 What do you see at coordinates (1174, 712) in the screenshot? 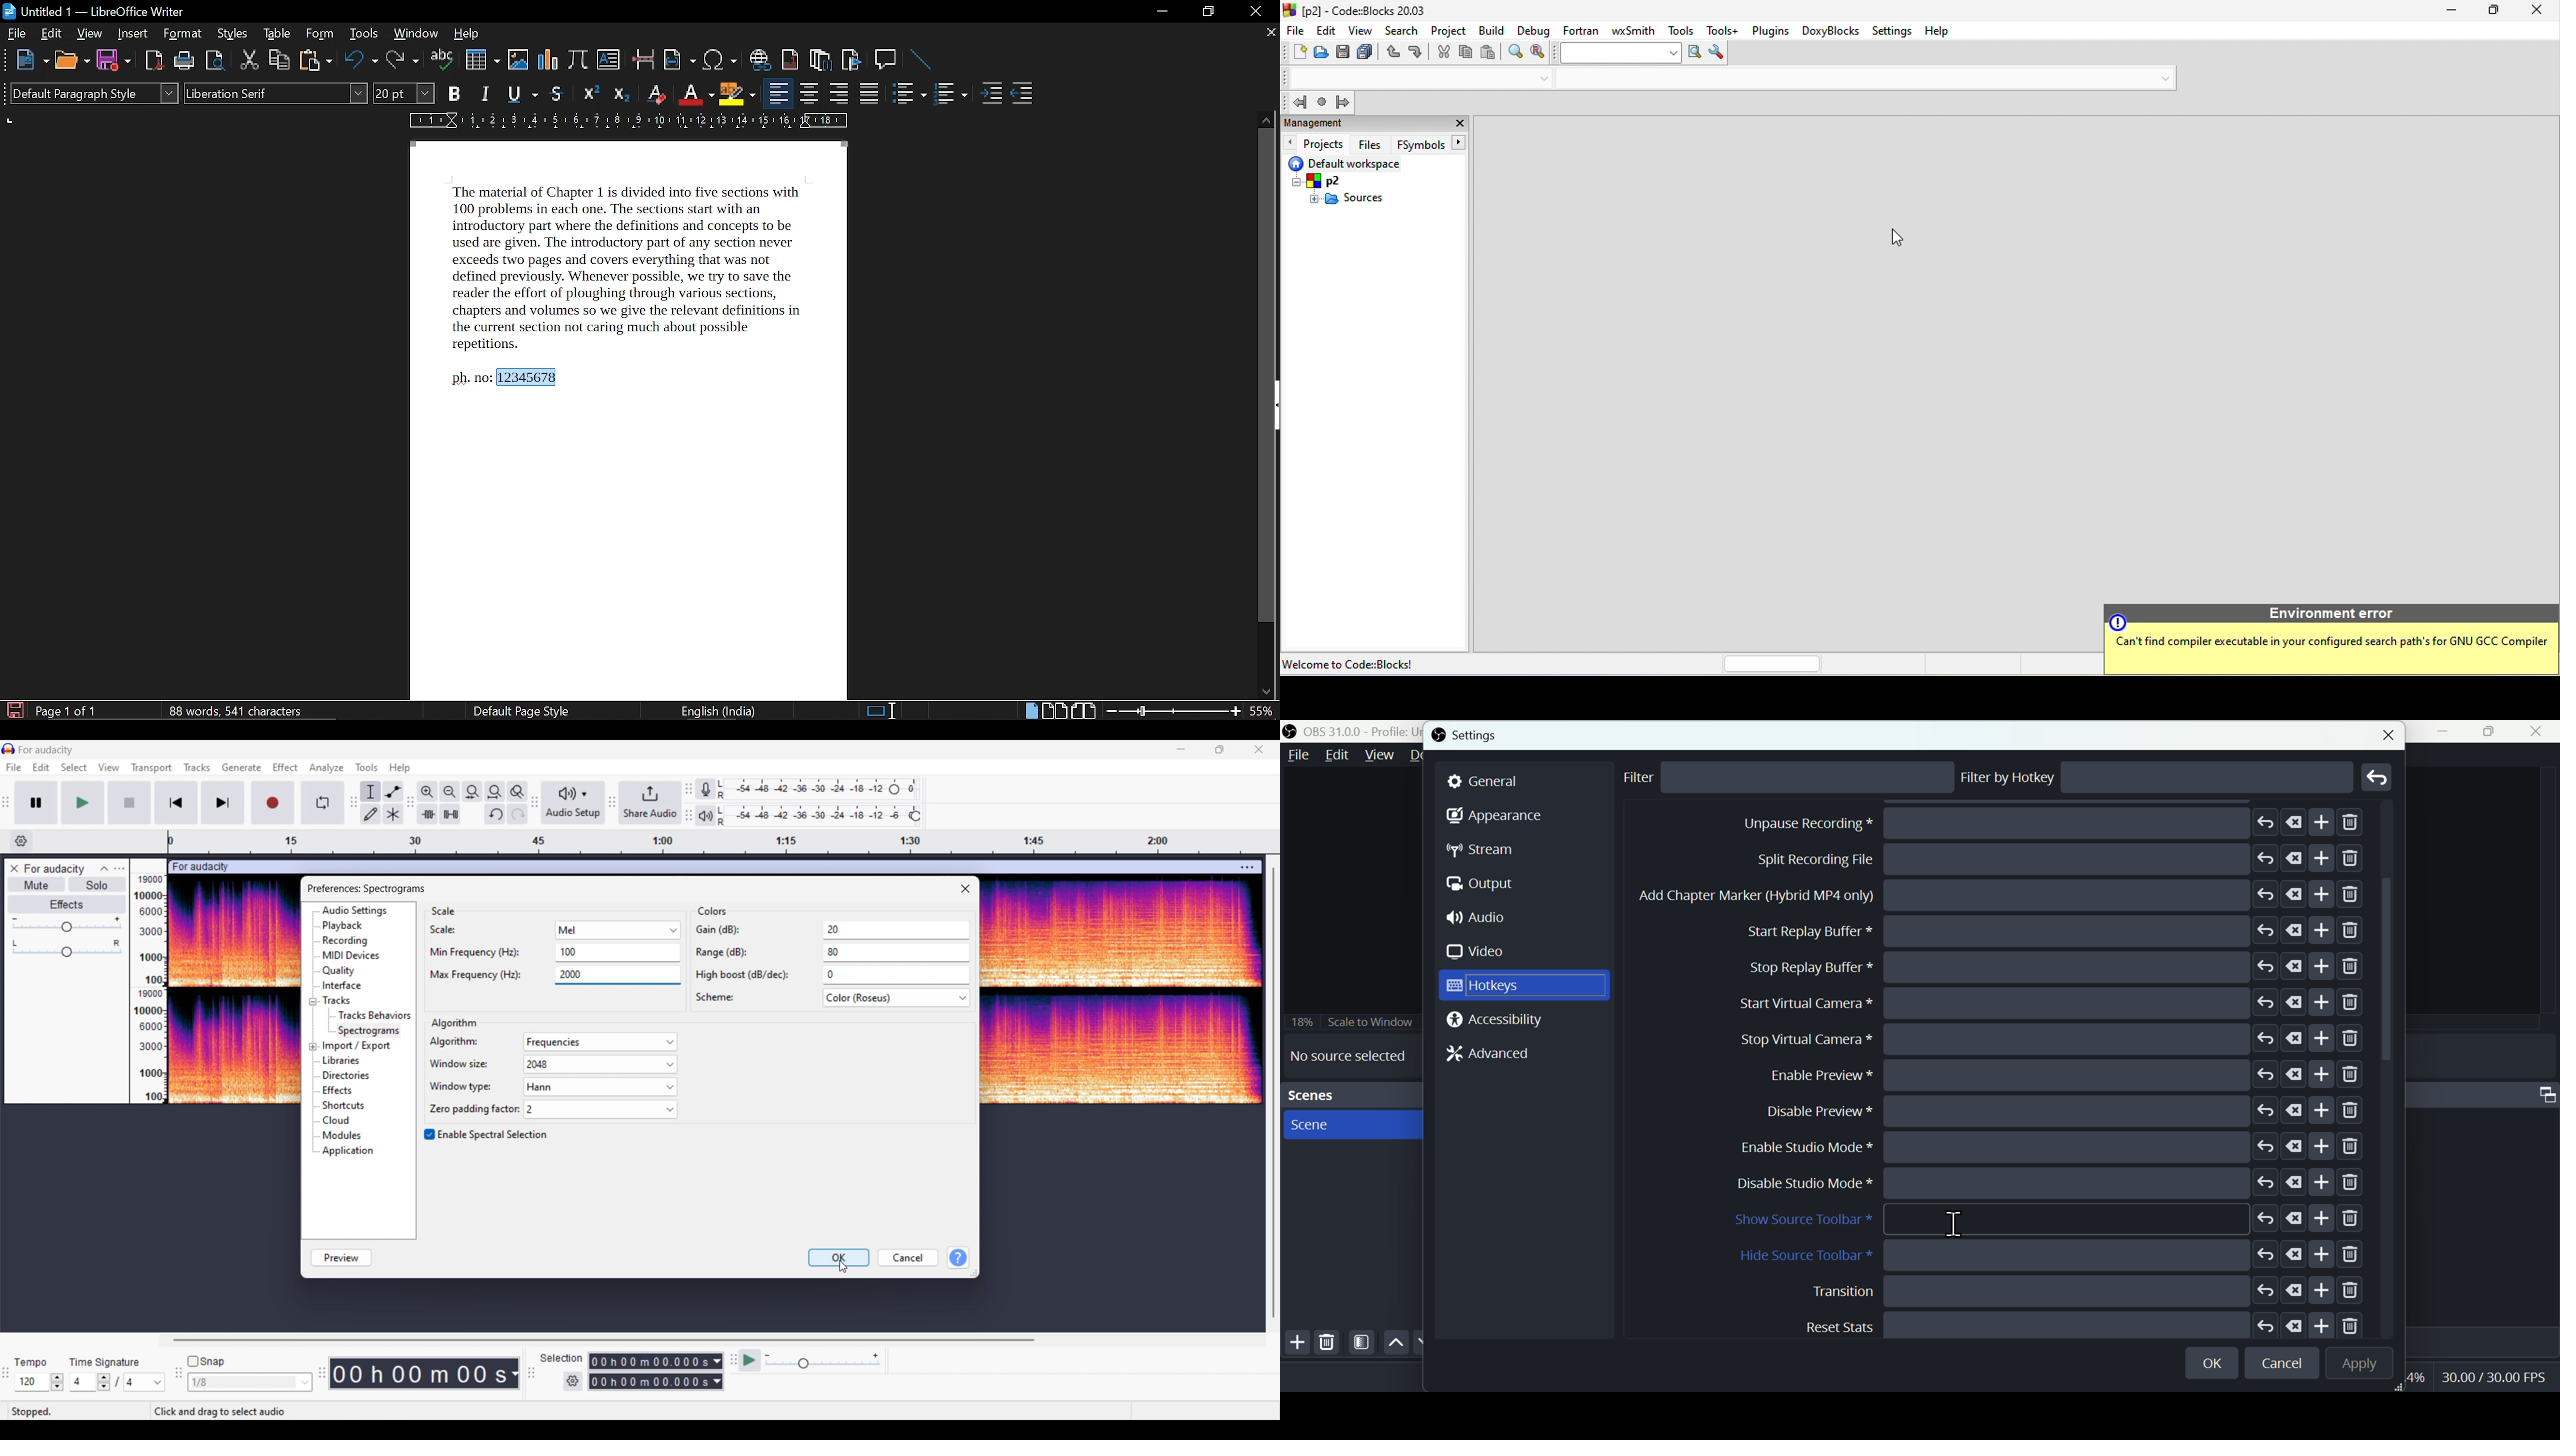
I see `change zoom` at bounding box center [1174, 712].